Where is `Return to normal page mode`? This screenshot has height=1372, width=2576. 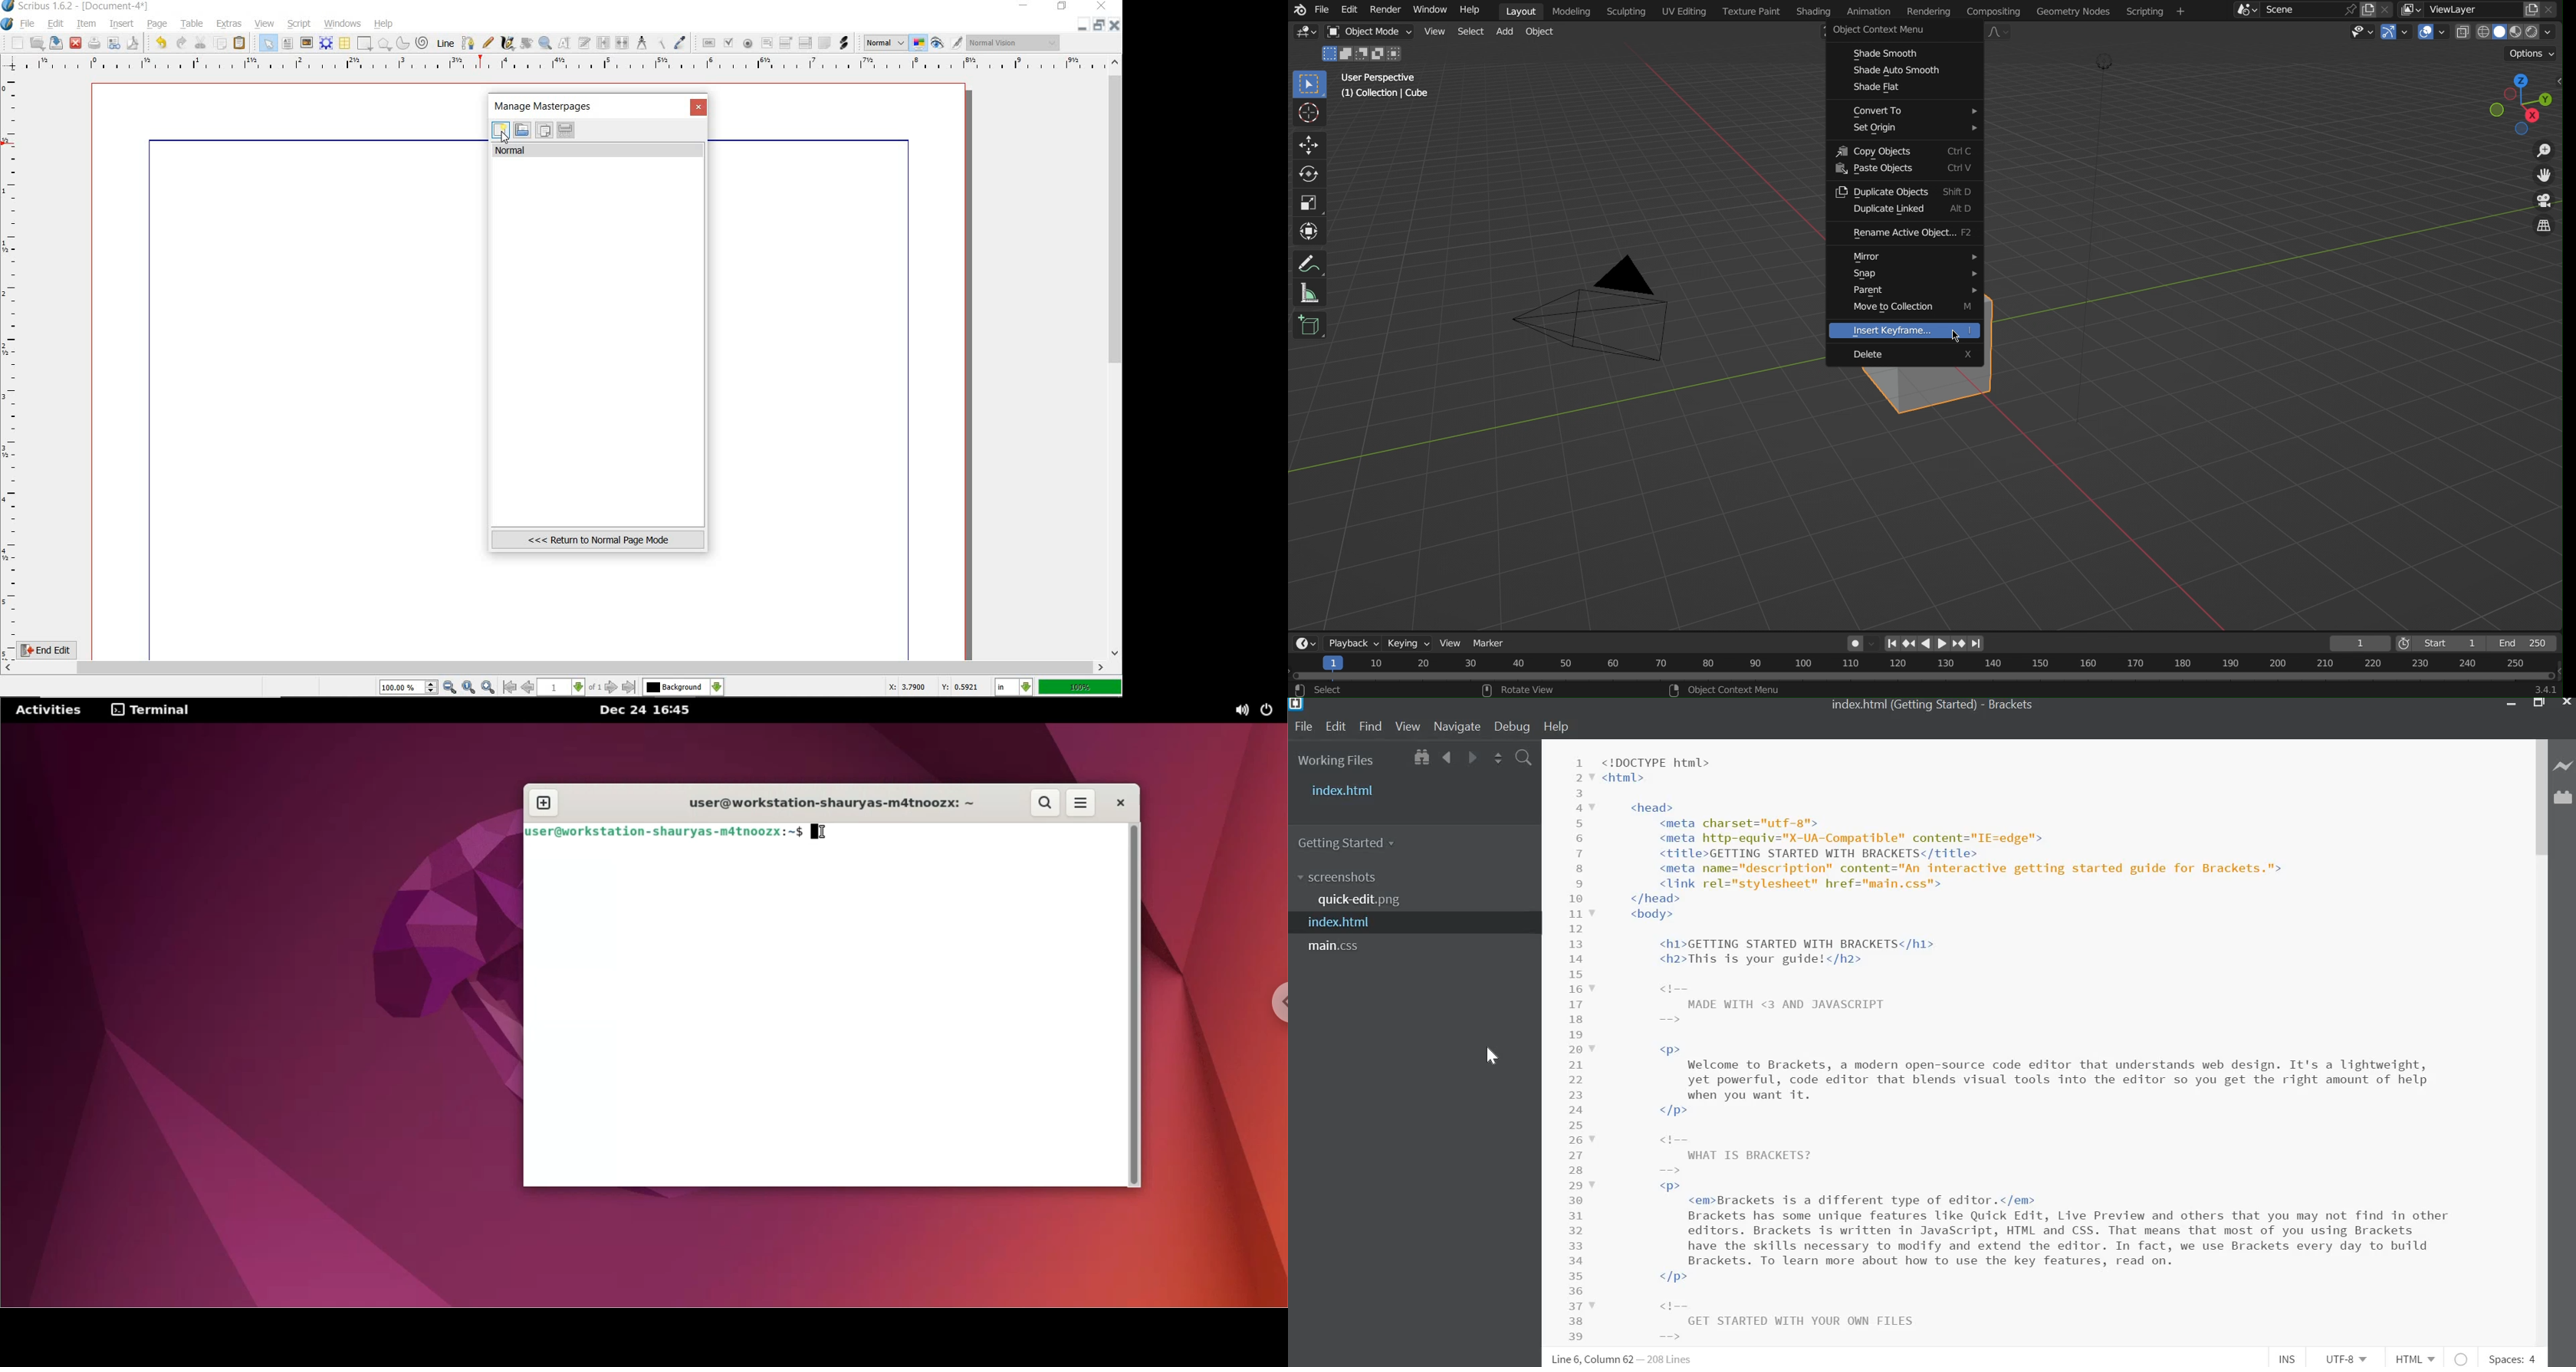
Return to normal page mode is located at coordinates (598, 539).